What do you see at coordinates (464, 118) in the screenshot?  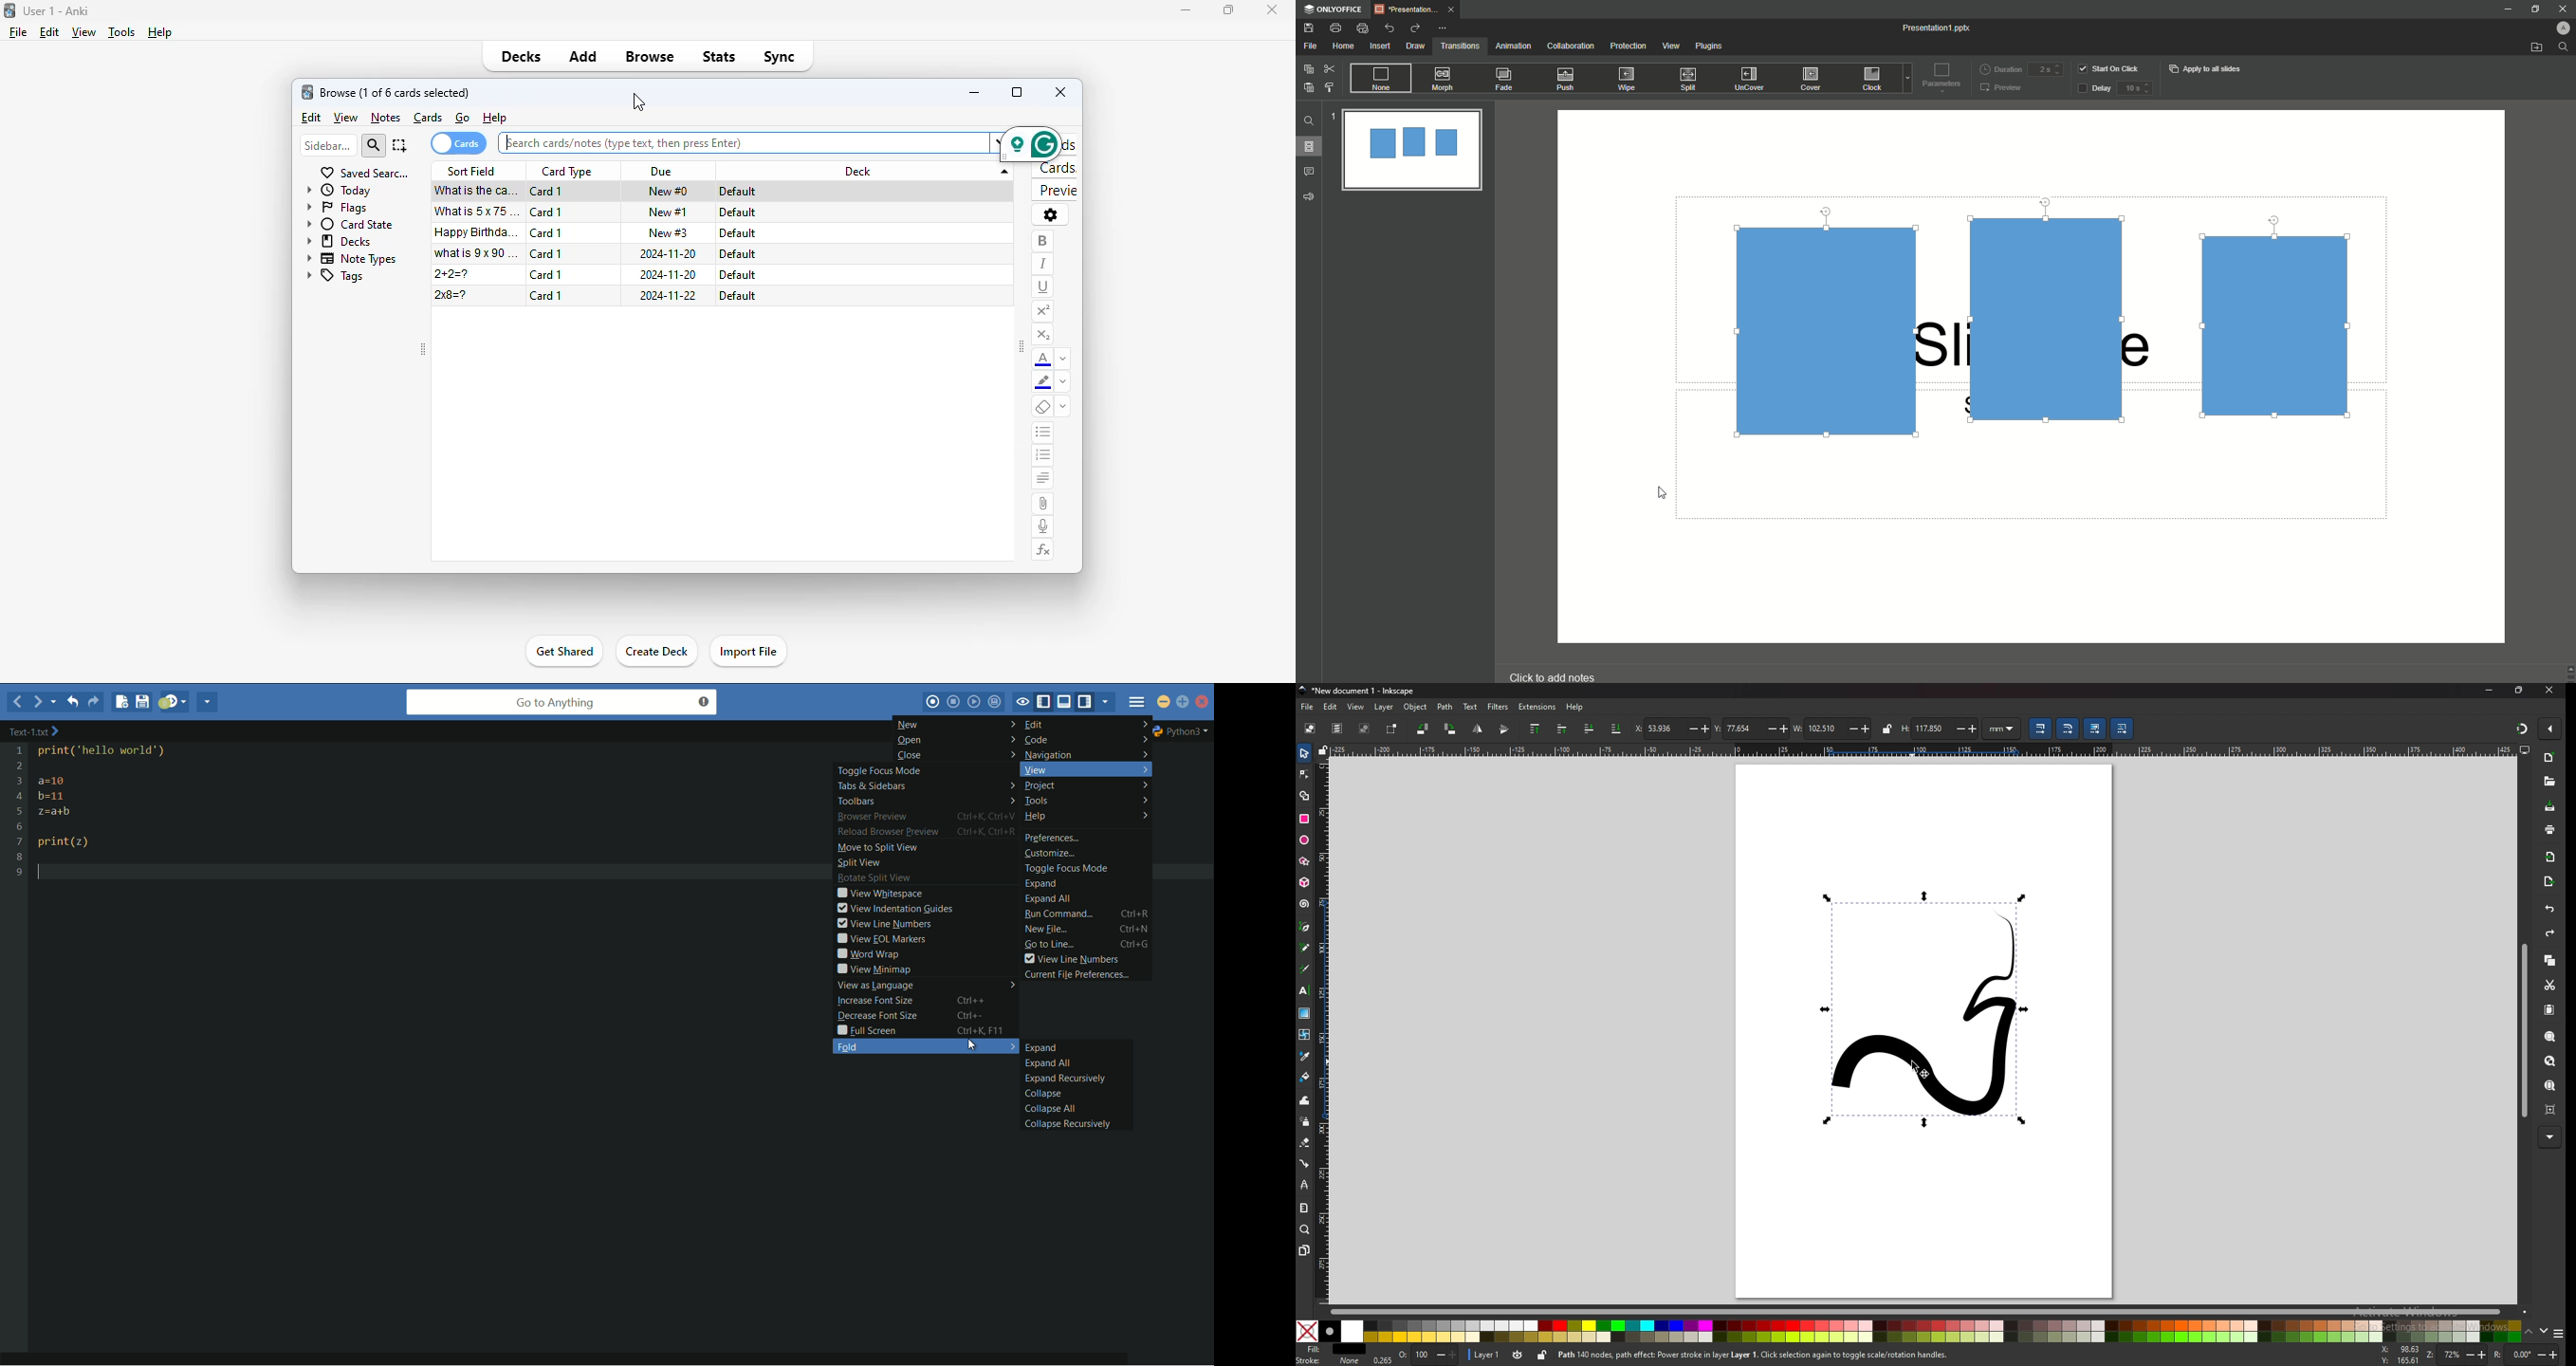 I see `go` at bounding box center [464, 118].